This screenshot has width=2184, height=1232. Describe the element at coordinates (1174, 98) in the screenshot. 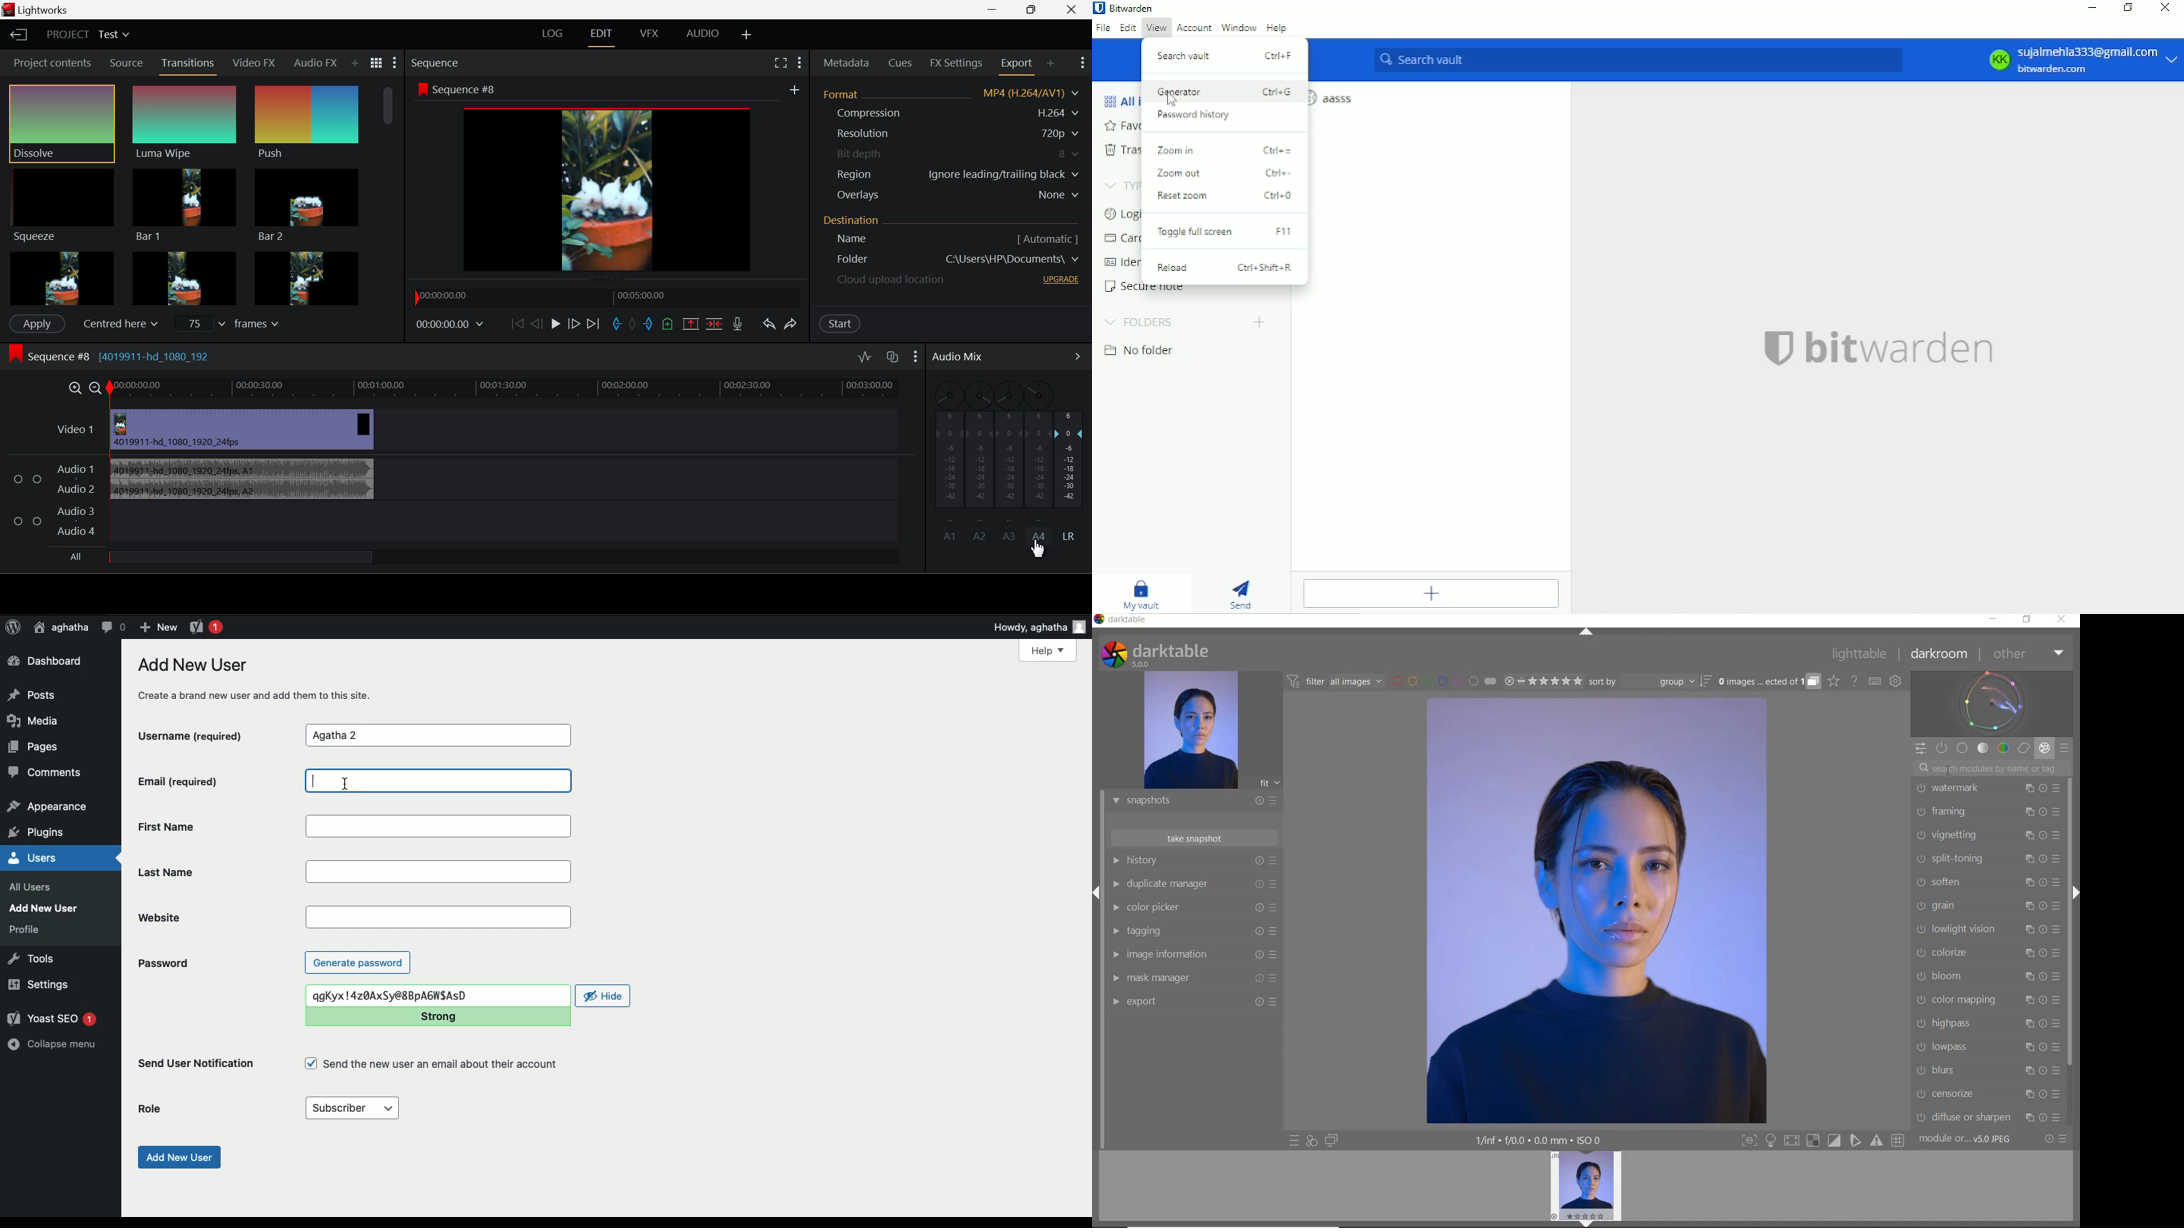

I see `cursor` at that location.